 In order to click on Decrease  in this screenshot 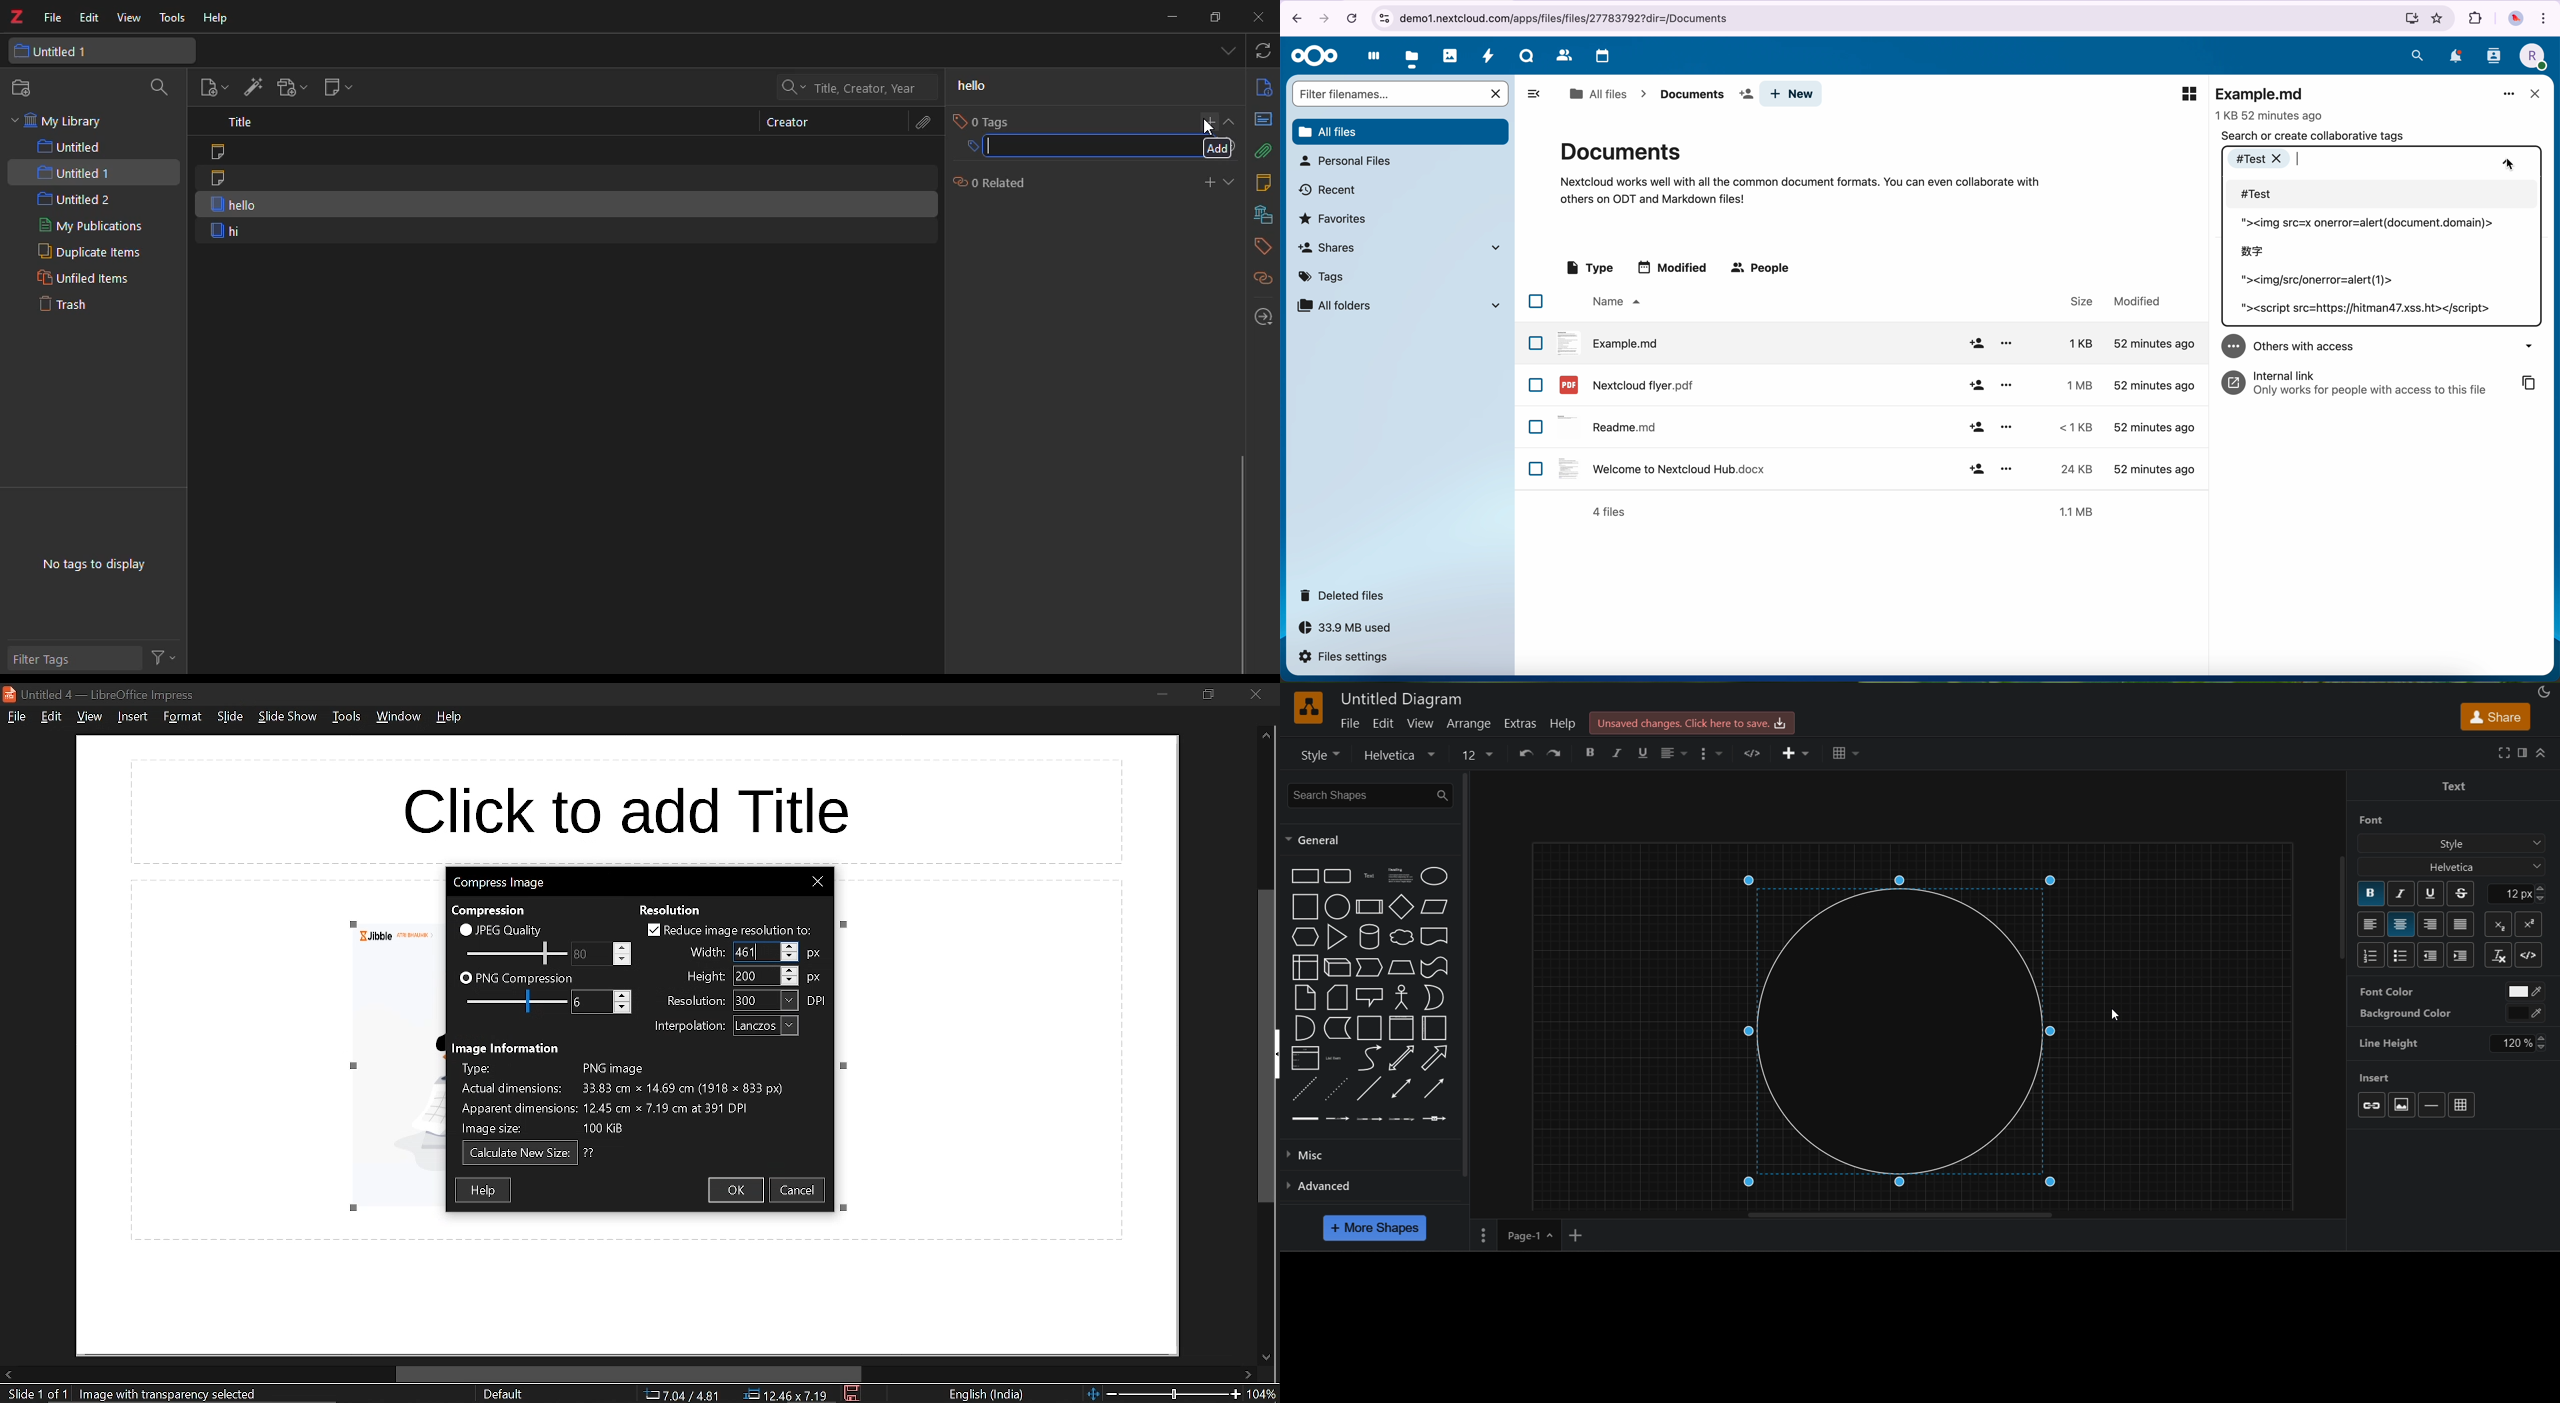, I will do `click(623, 1009)`.